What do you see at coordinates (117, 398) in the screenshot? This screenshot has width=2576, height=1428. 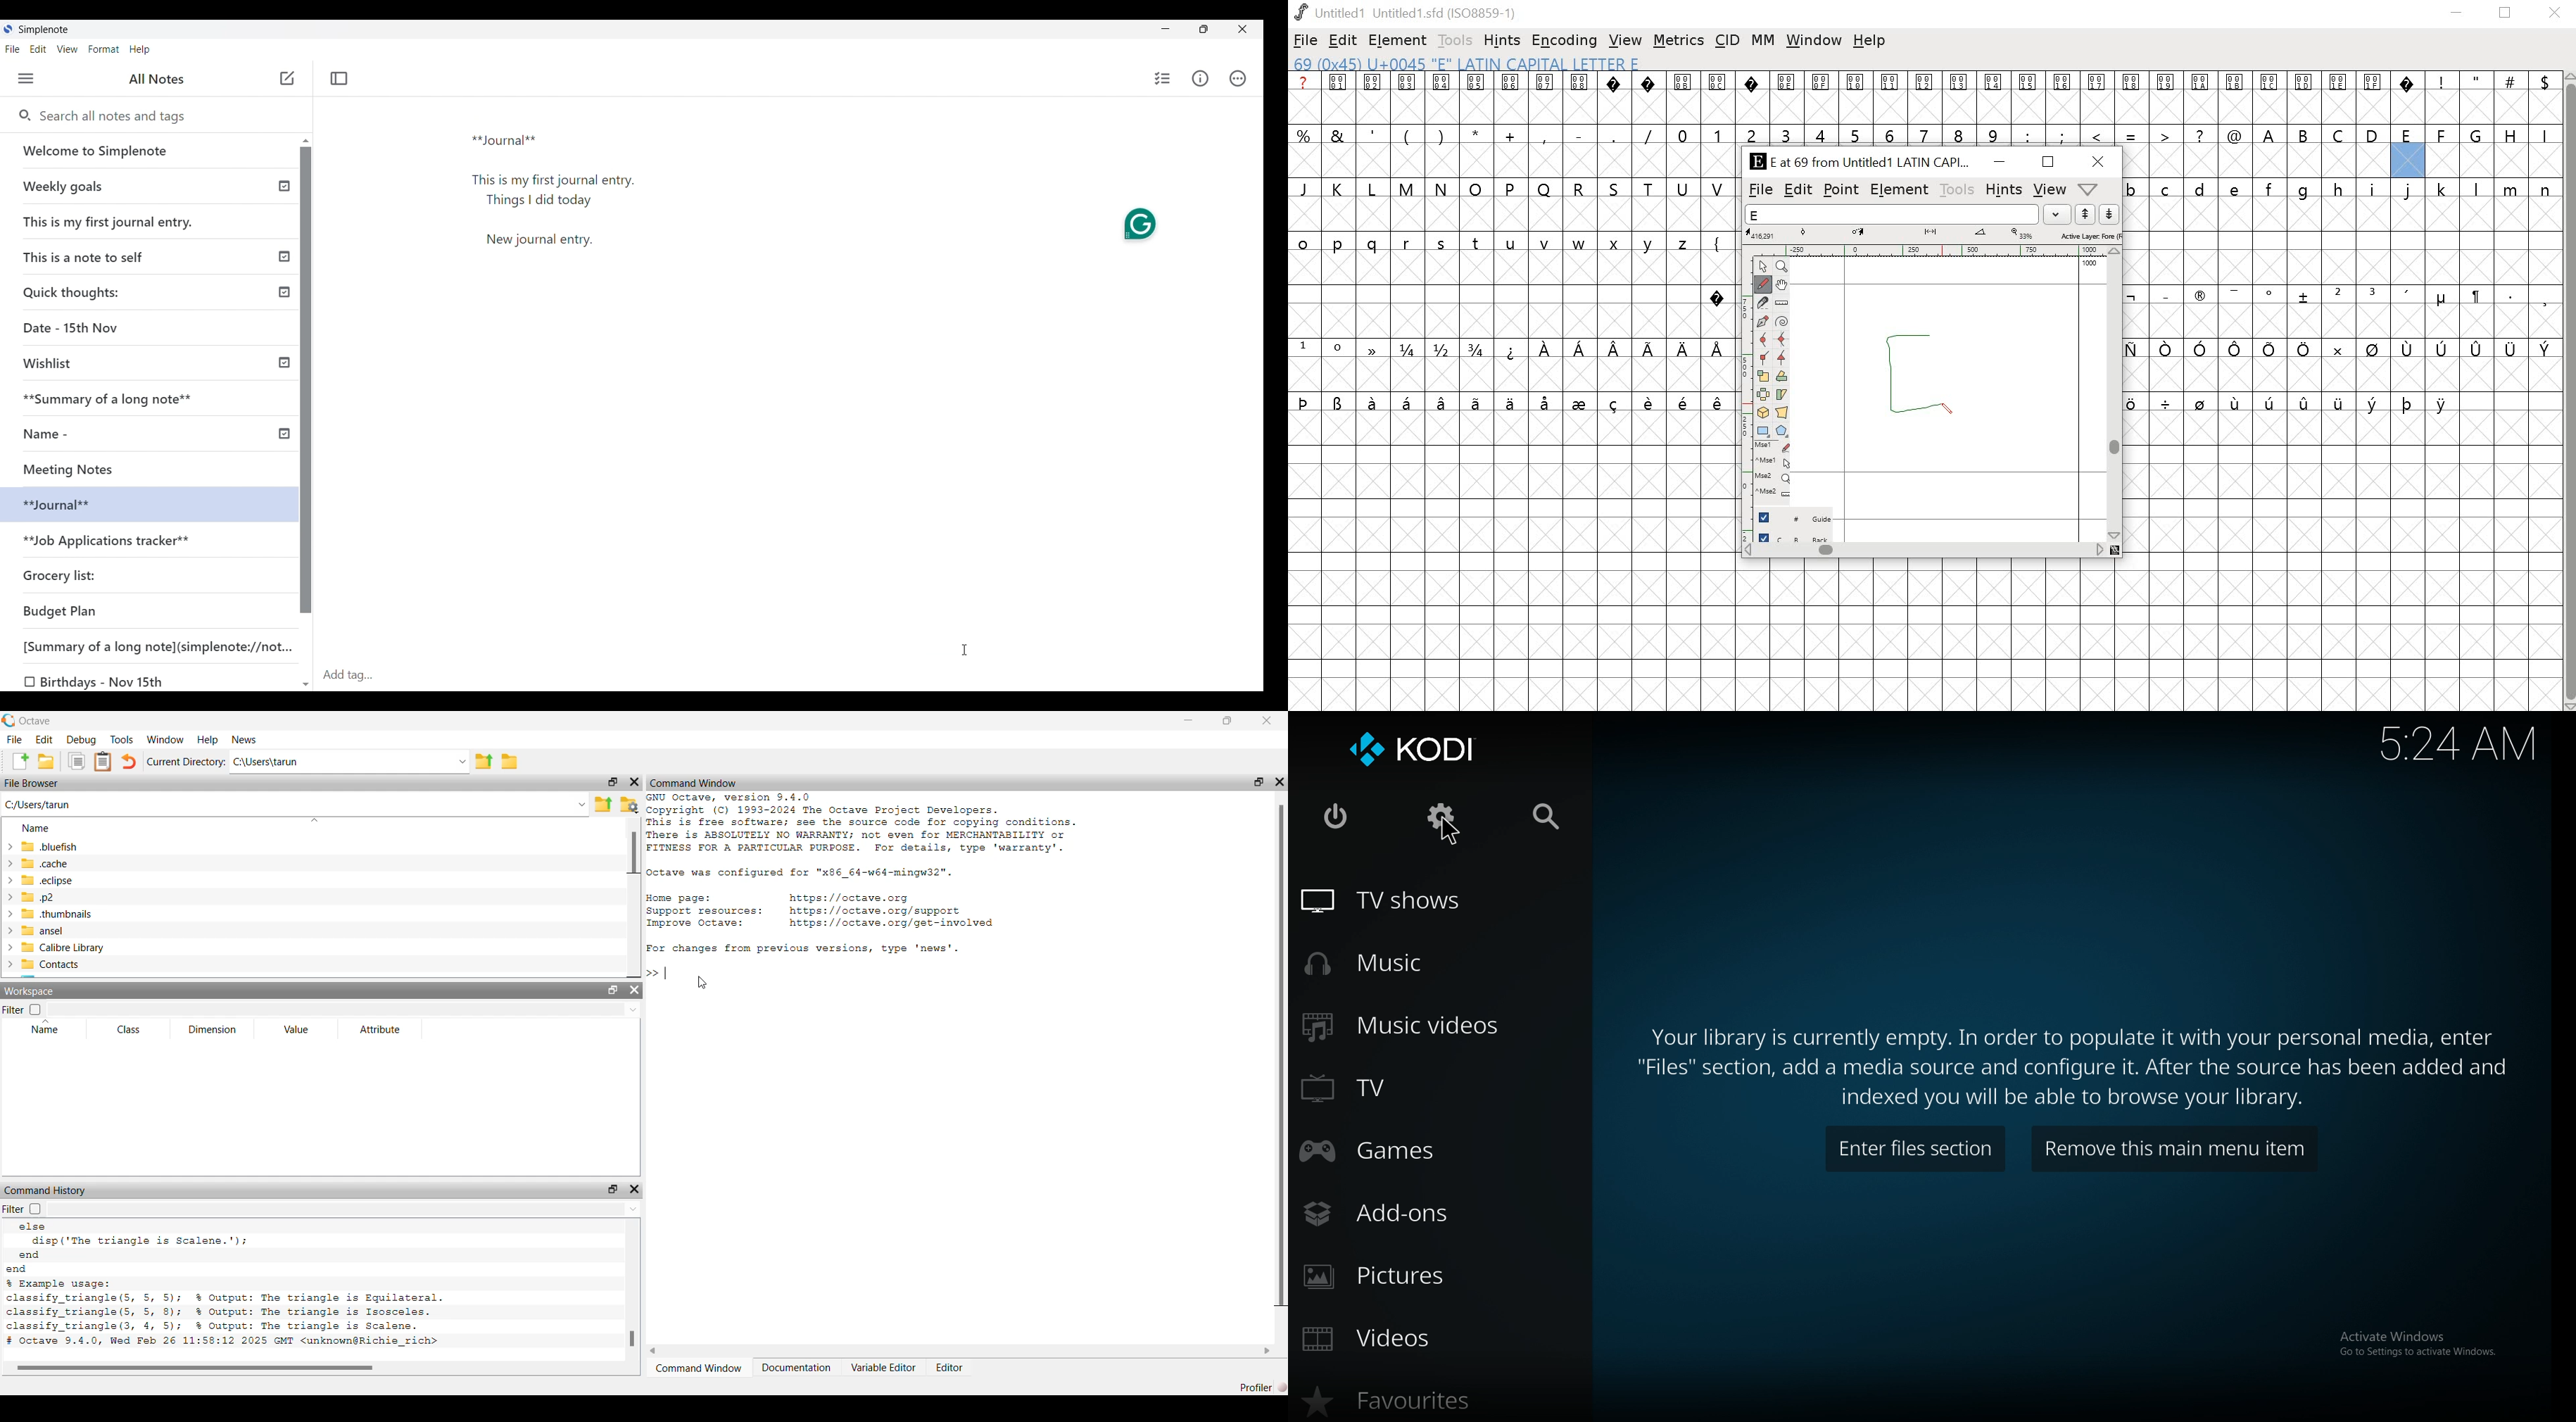 I see `**Summary of a long note**` at bounding box center [117, 398].